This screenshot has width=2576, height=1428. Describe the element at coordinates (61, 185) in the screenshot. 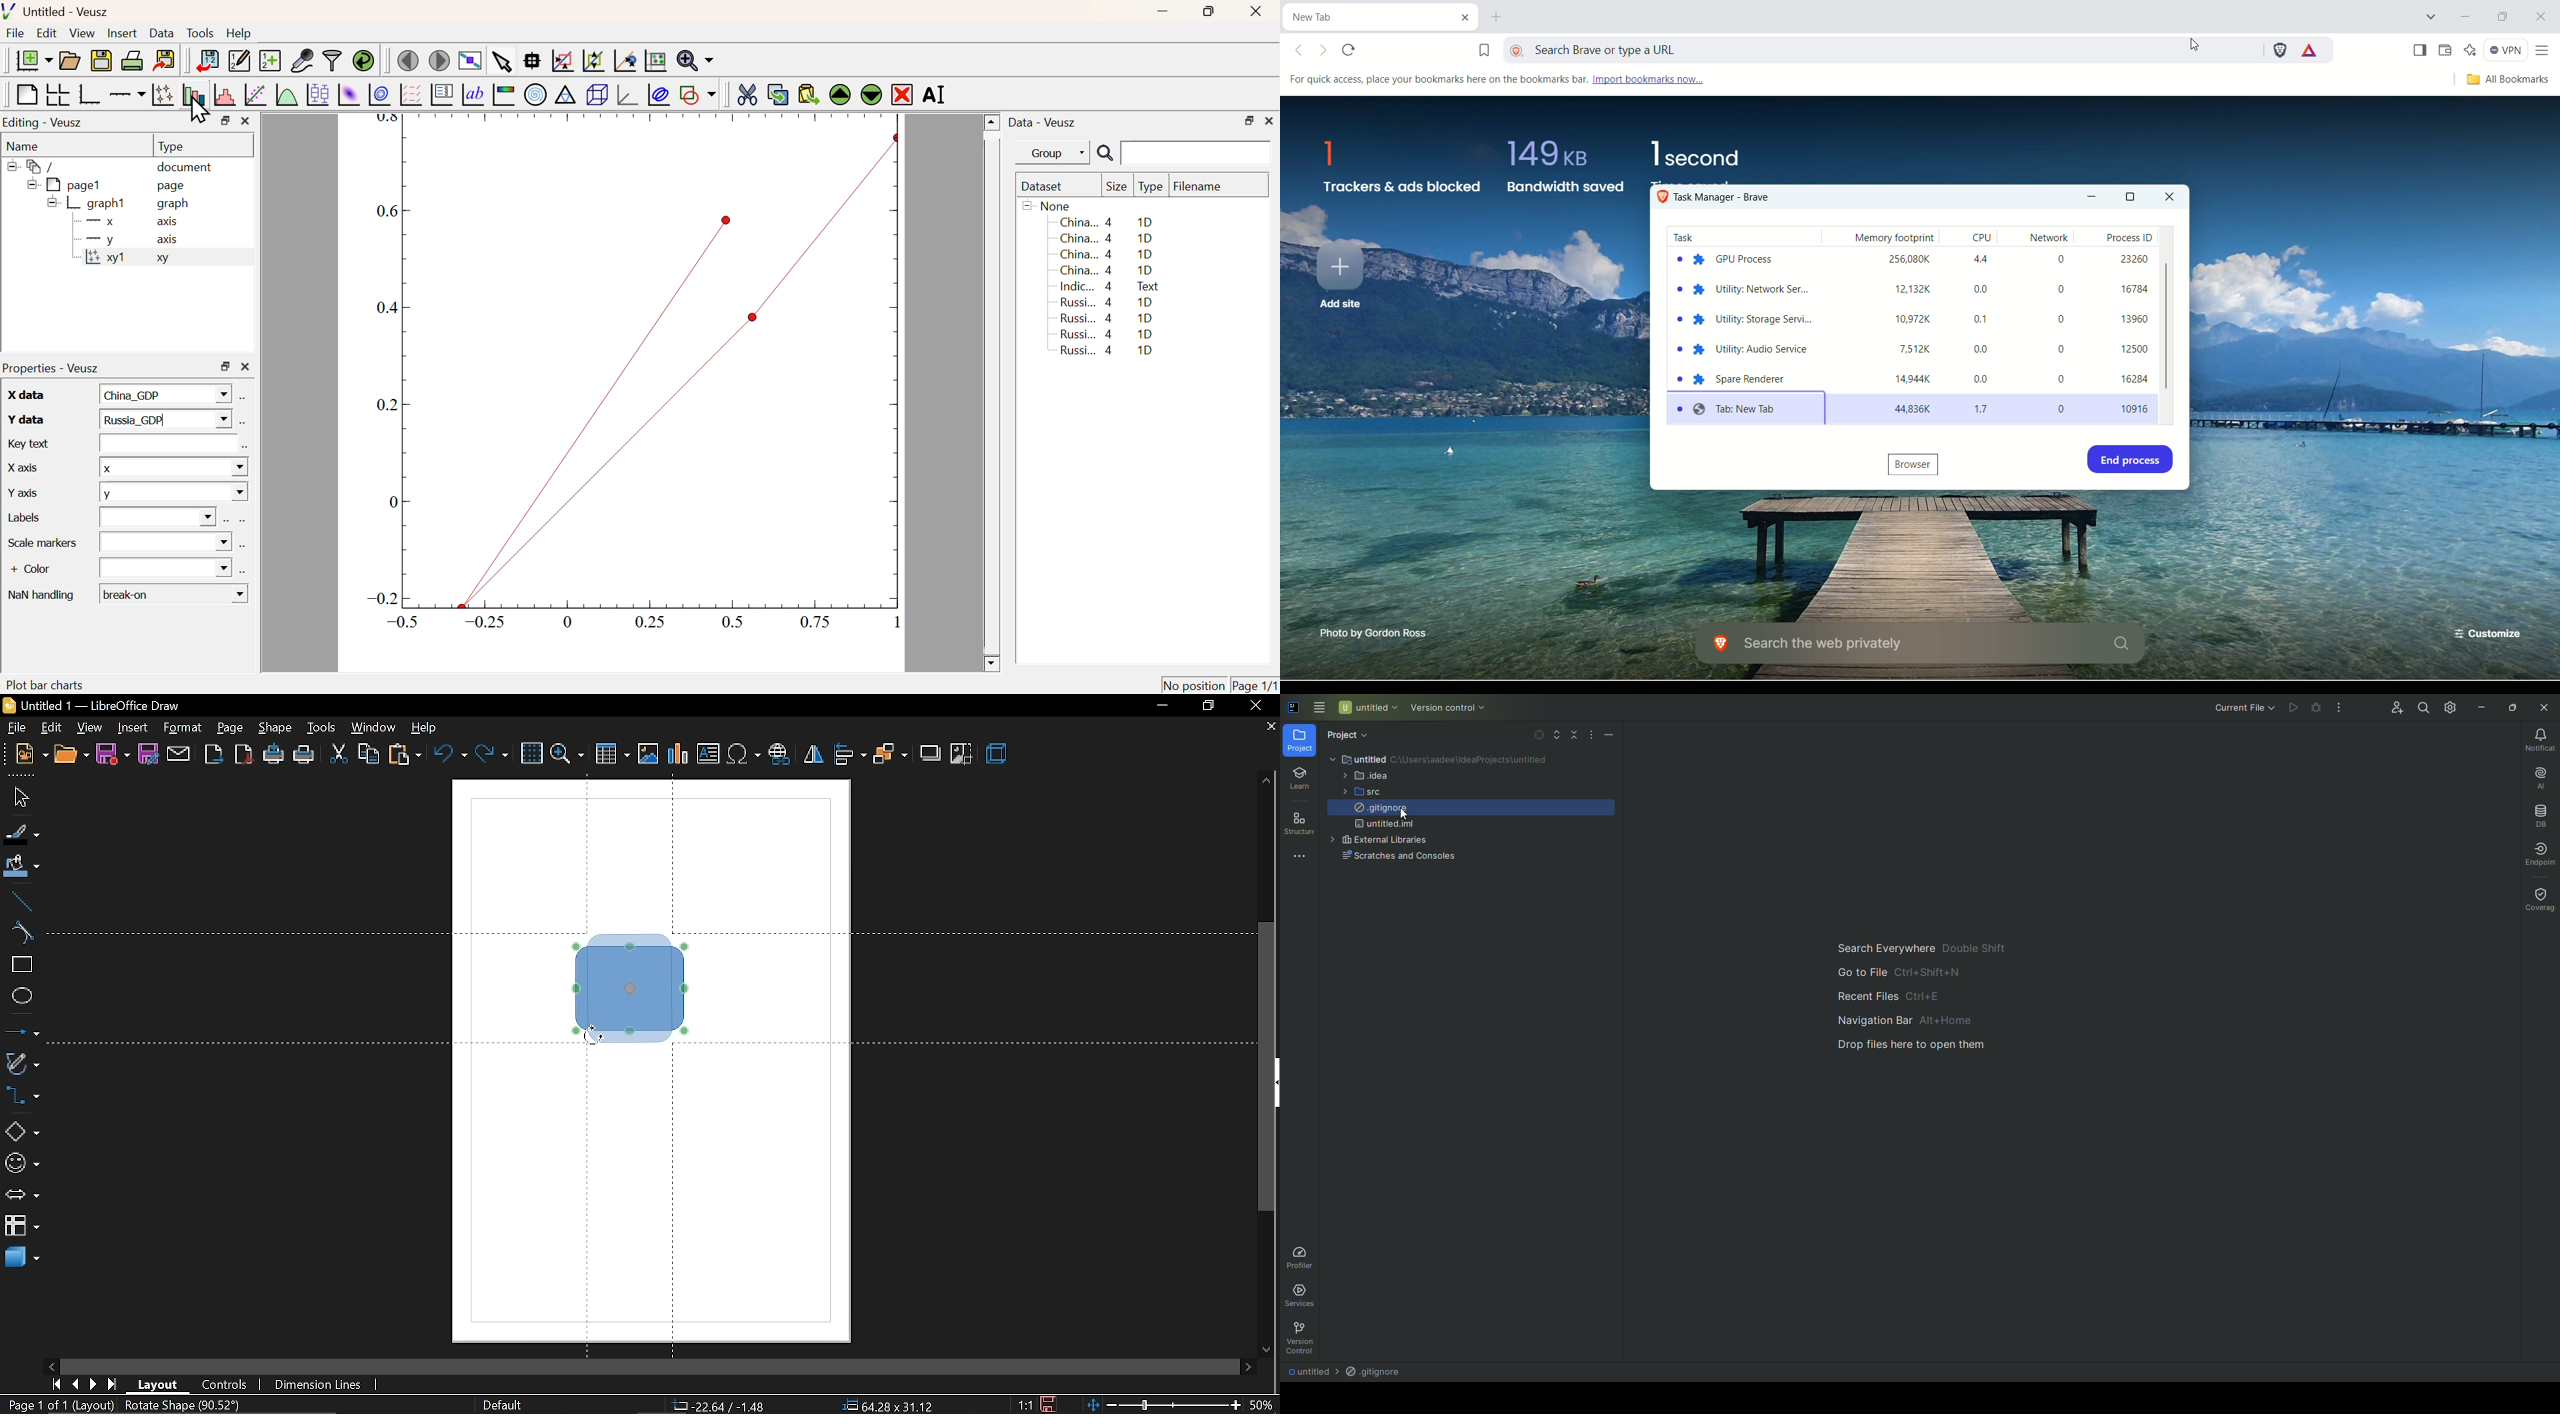

I see `pagel` at that location.